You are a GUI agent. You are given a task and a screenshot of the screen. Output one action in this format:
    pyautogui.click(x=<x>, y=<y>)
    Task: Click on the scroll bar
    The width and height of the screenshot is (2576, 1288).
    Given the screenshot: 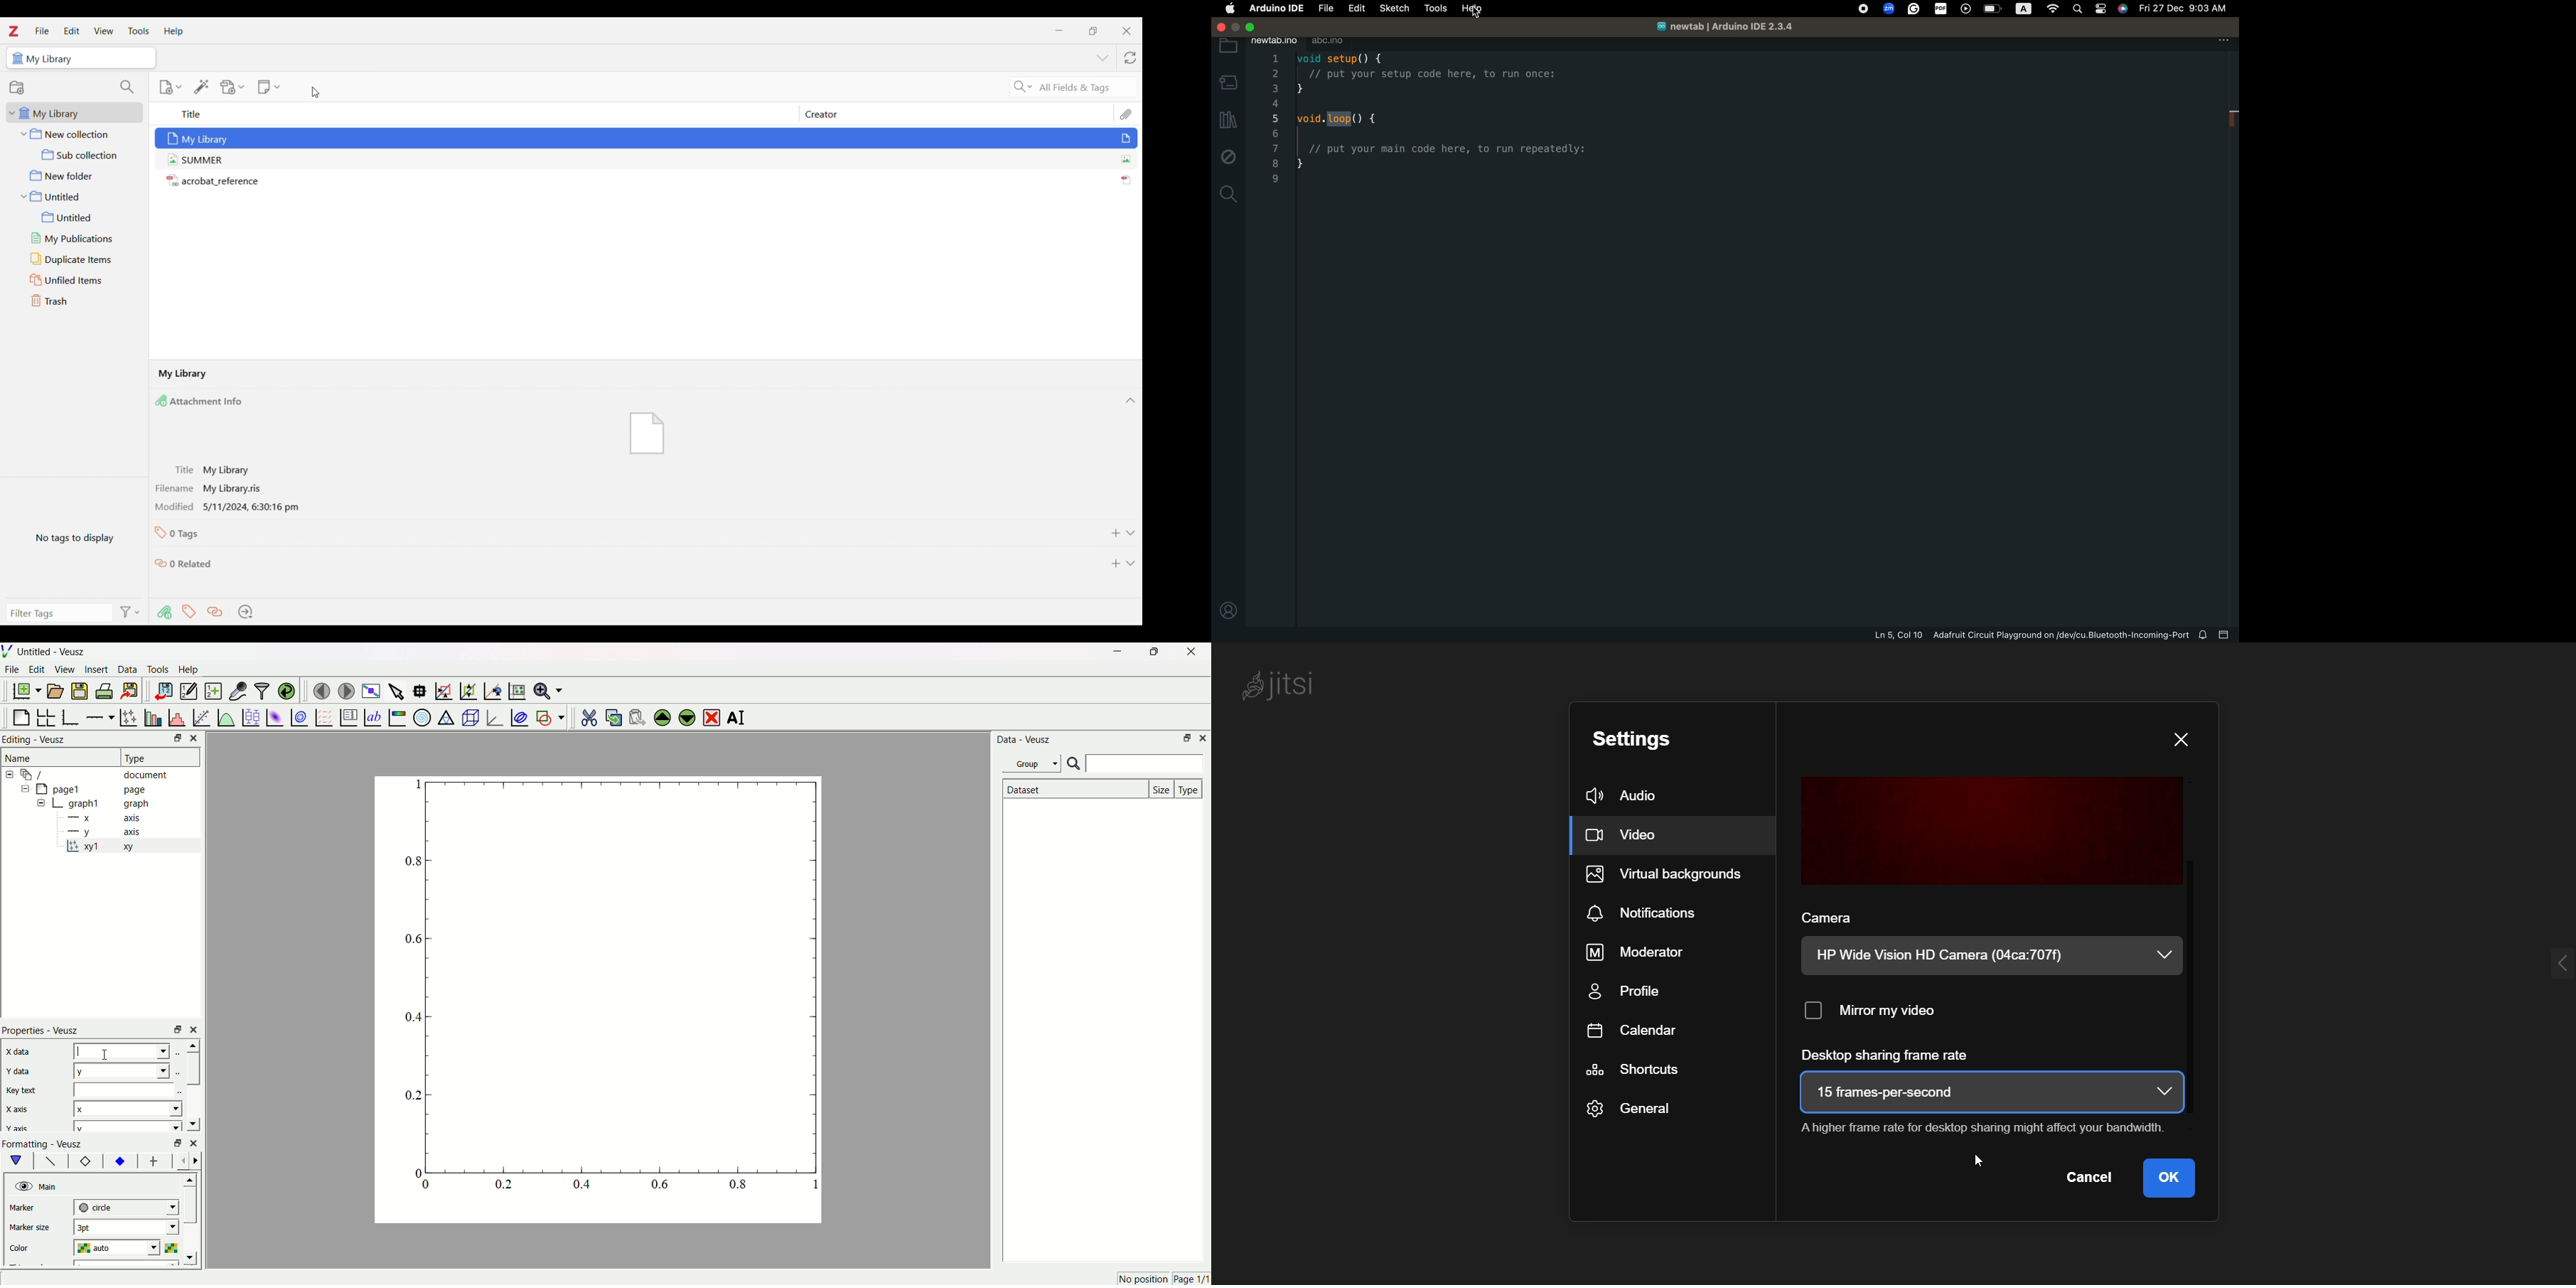 What is the action you would take?
    pyautogui.click(x=2197, y=938)
    